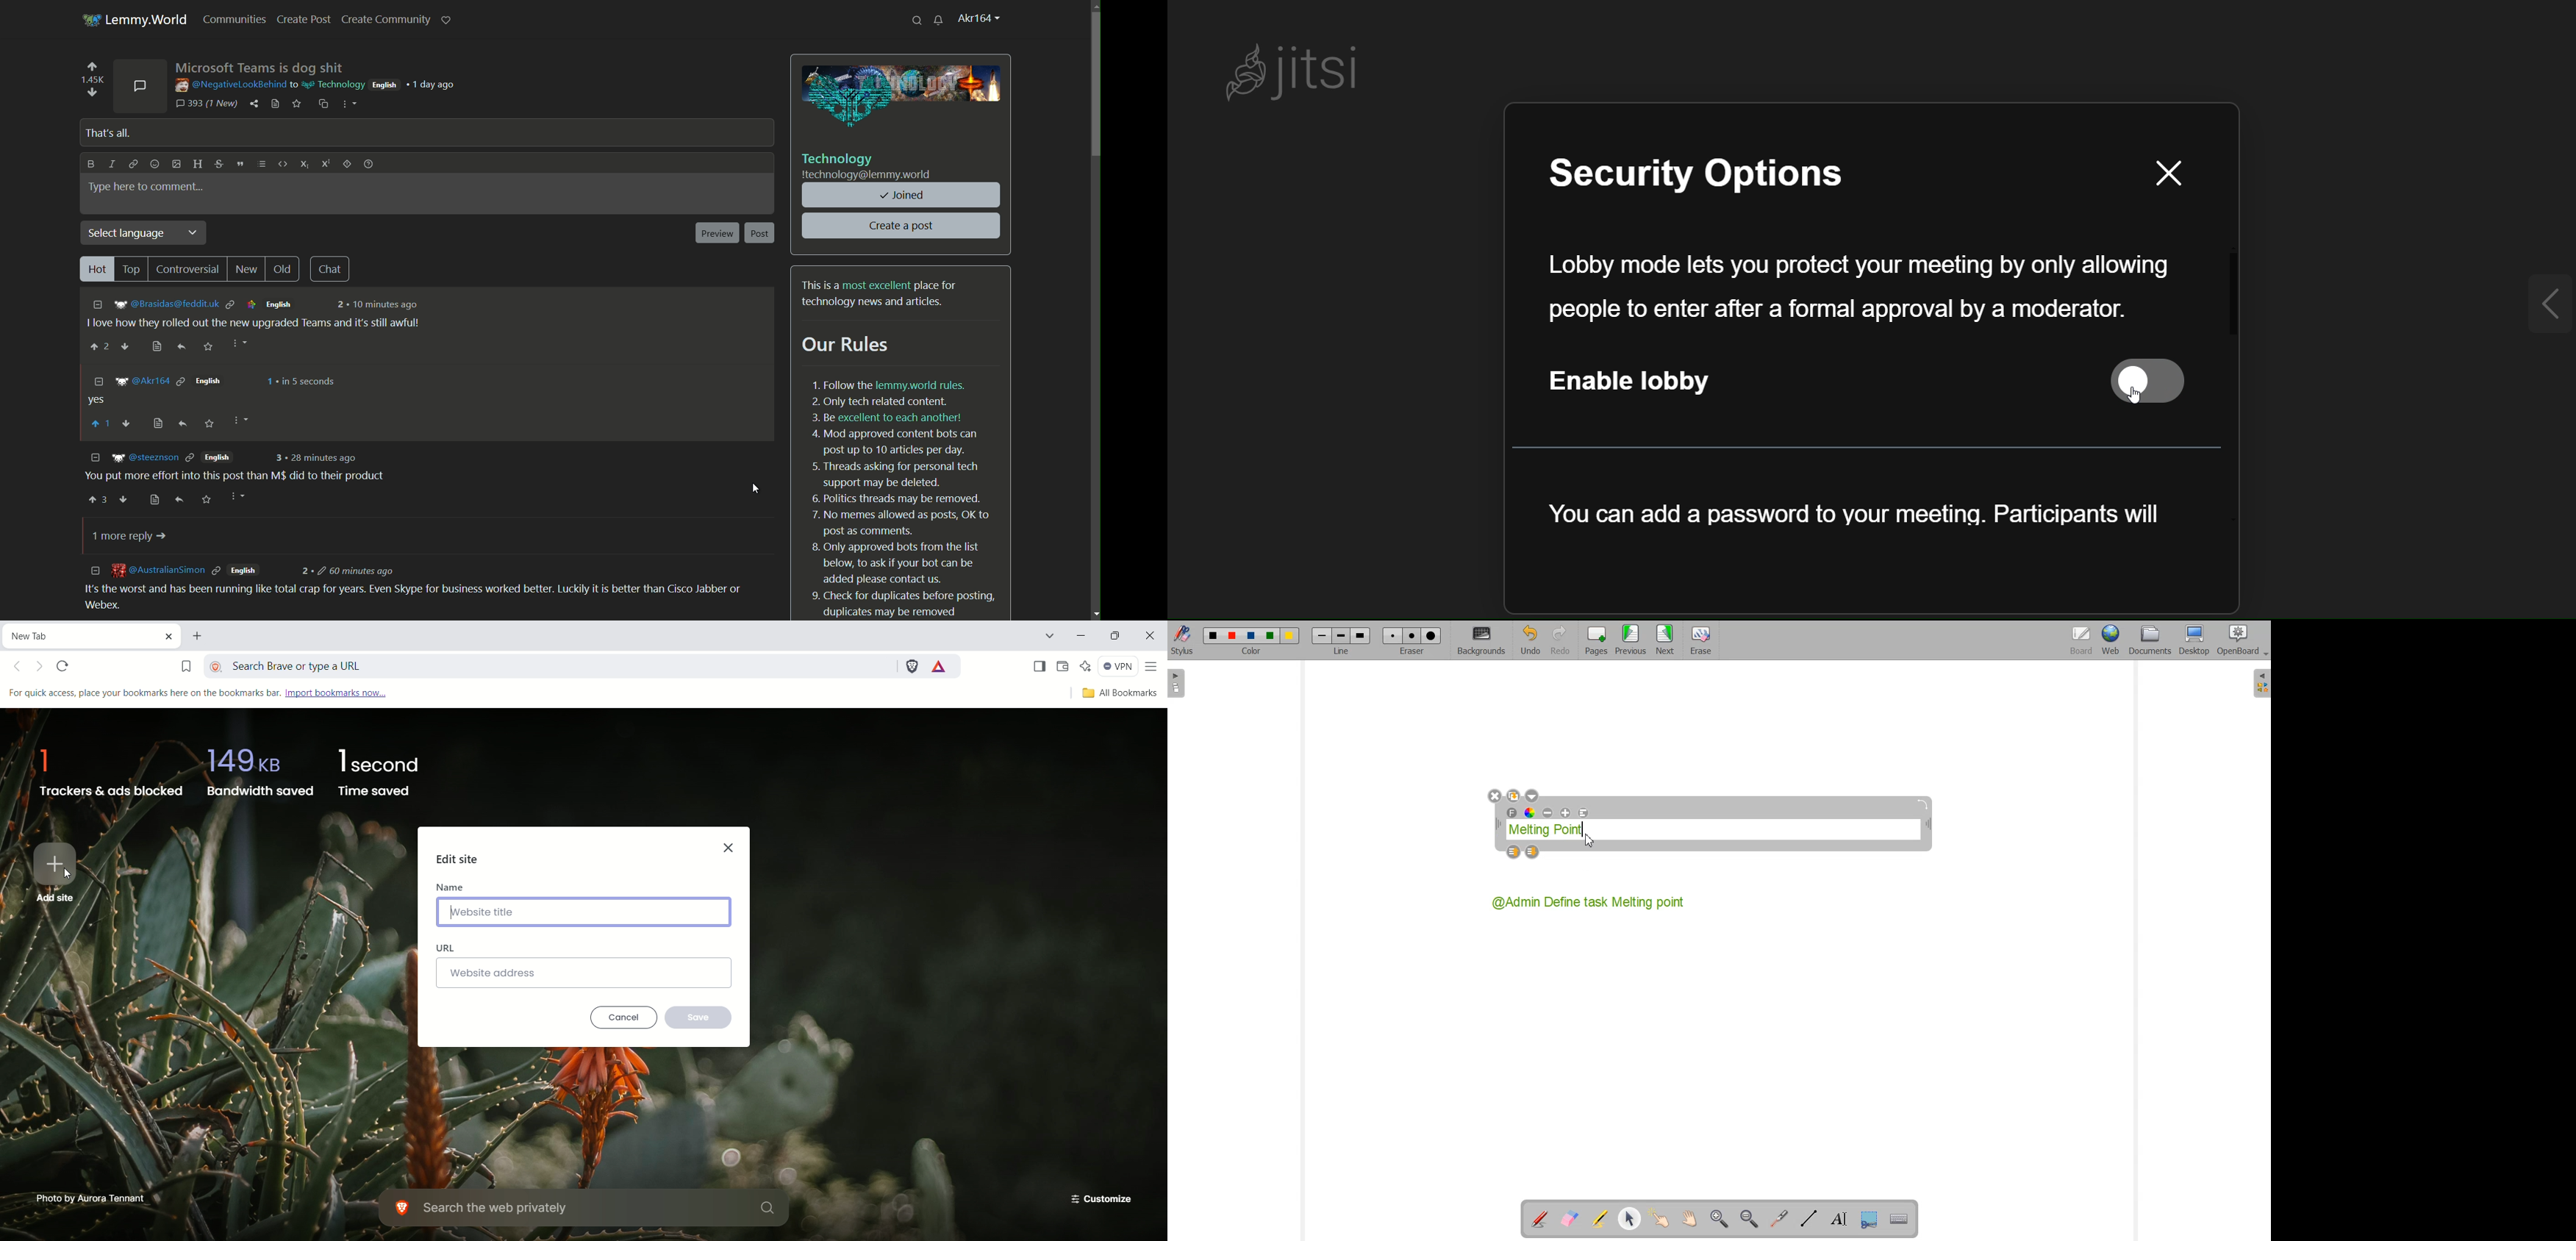 This screenshot has width=2576, height=1260. I want to click on add image, so click(176, 164).